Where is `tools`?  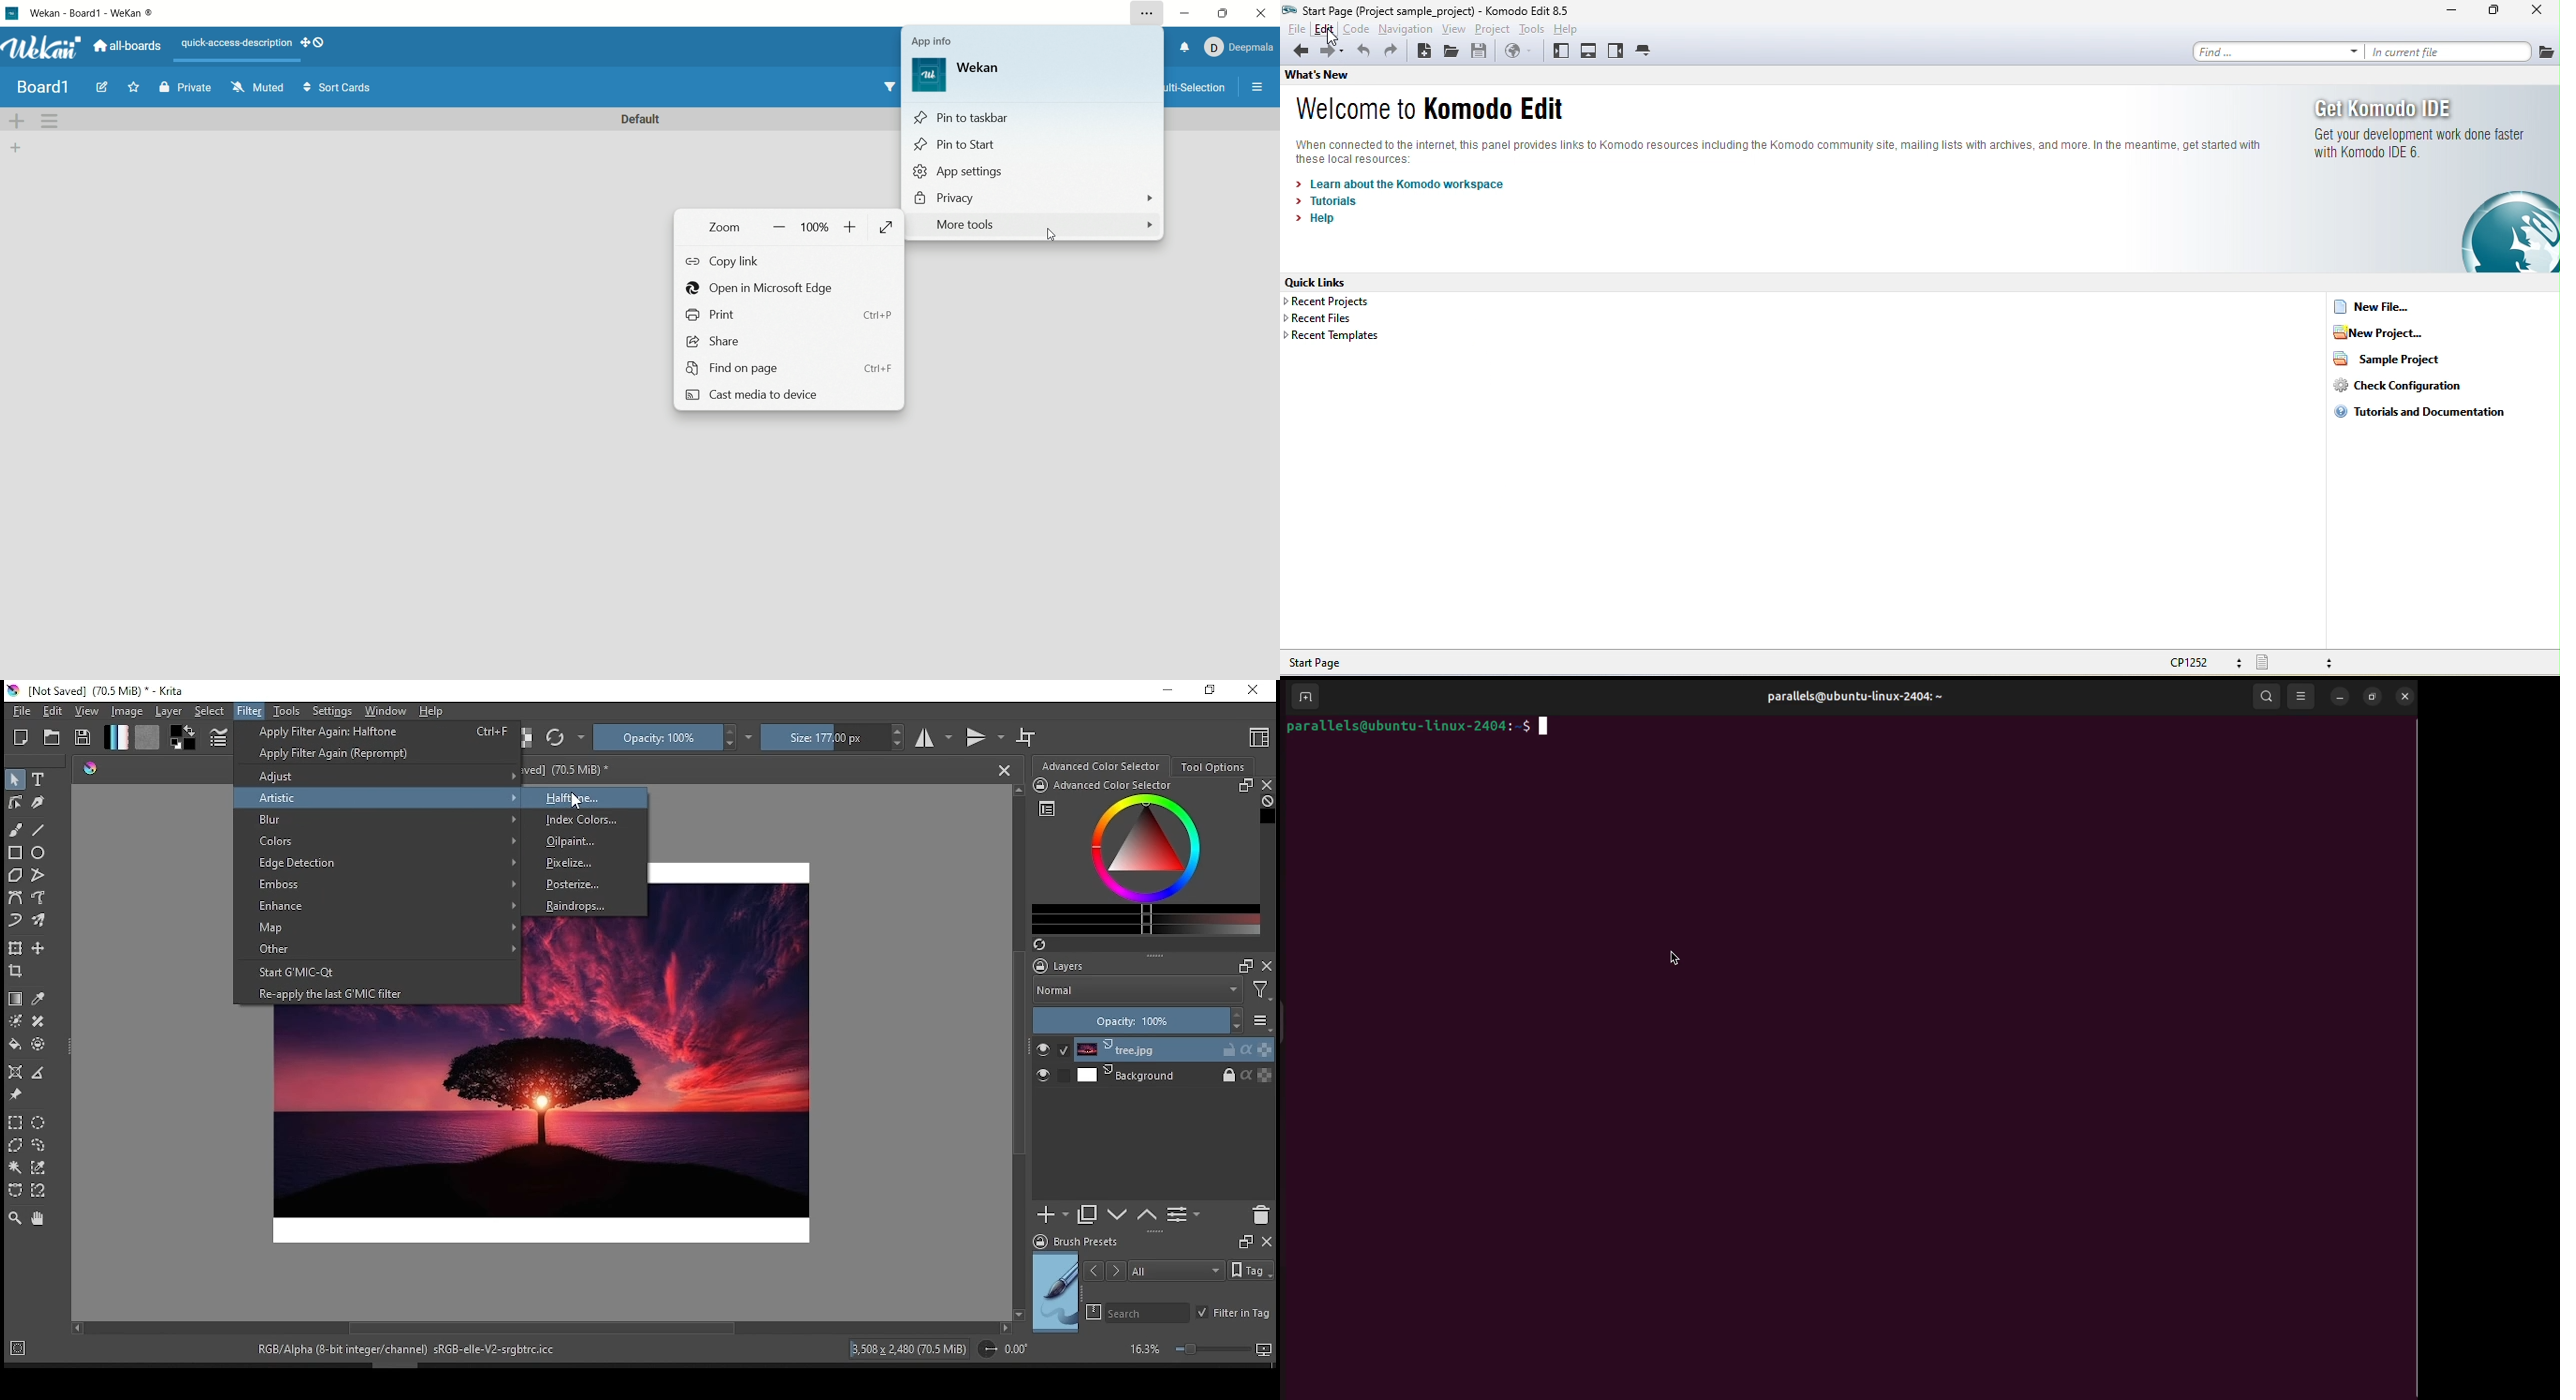
tools is located at coordinates (286, 711).